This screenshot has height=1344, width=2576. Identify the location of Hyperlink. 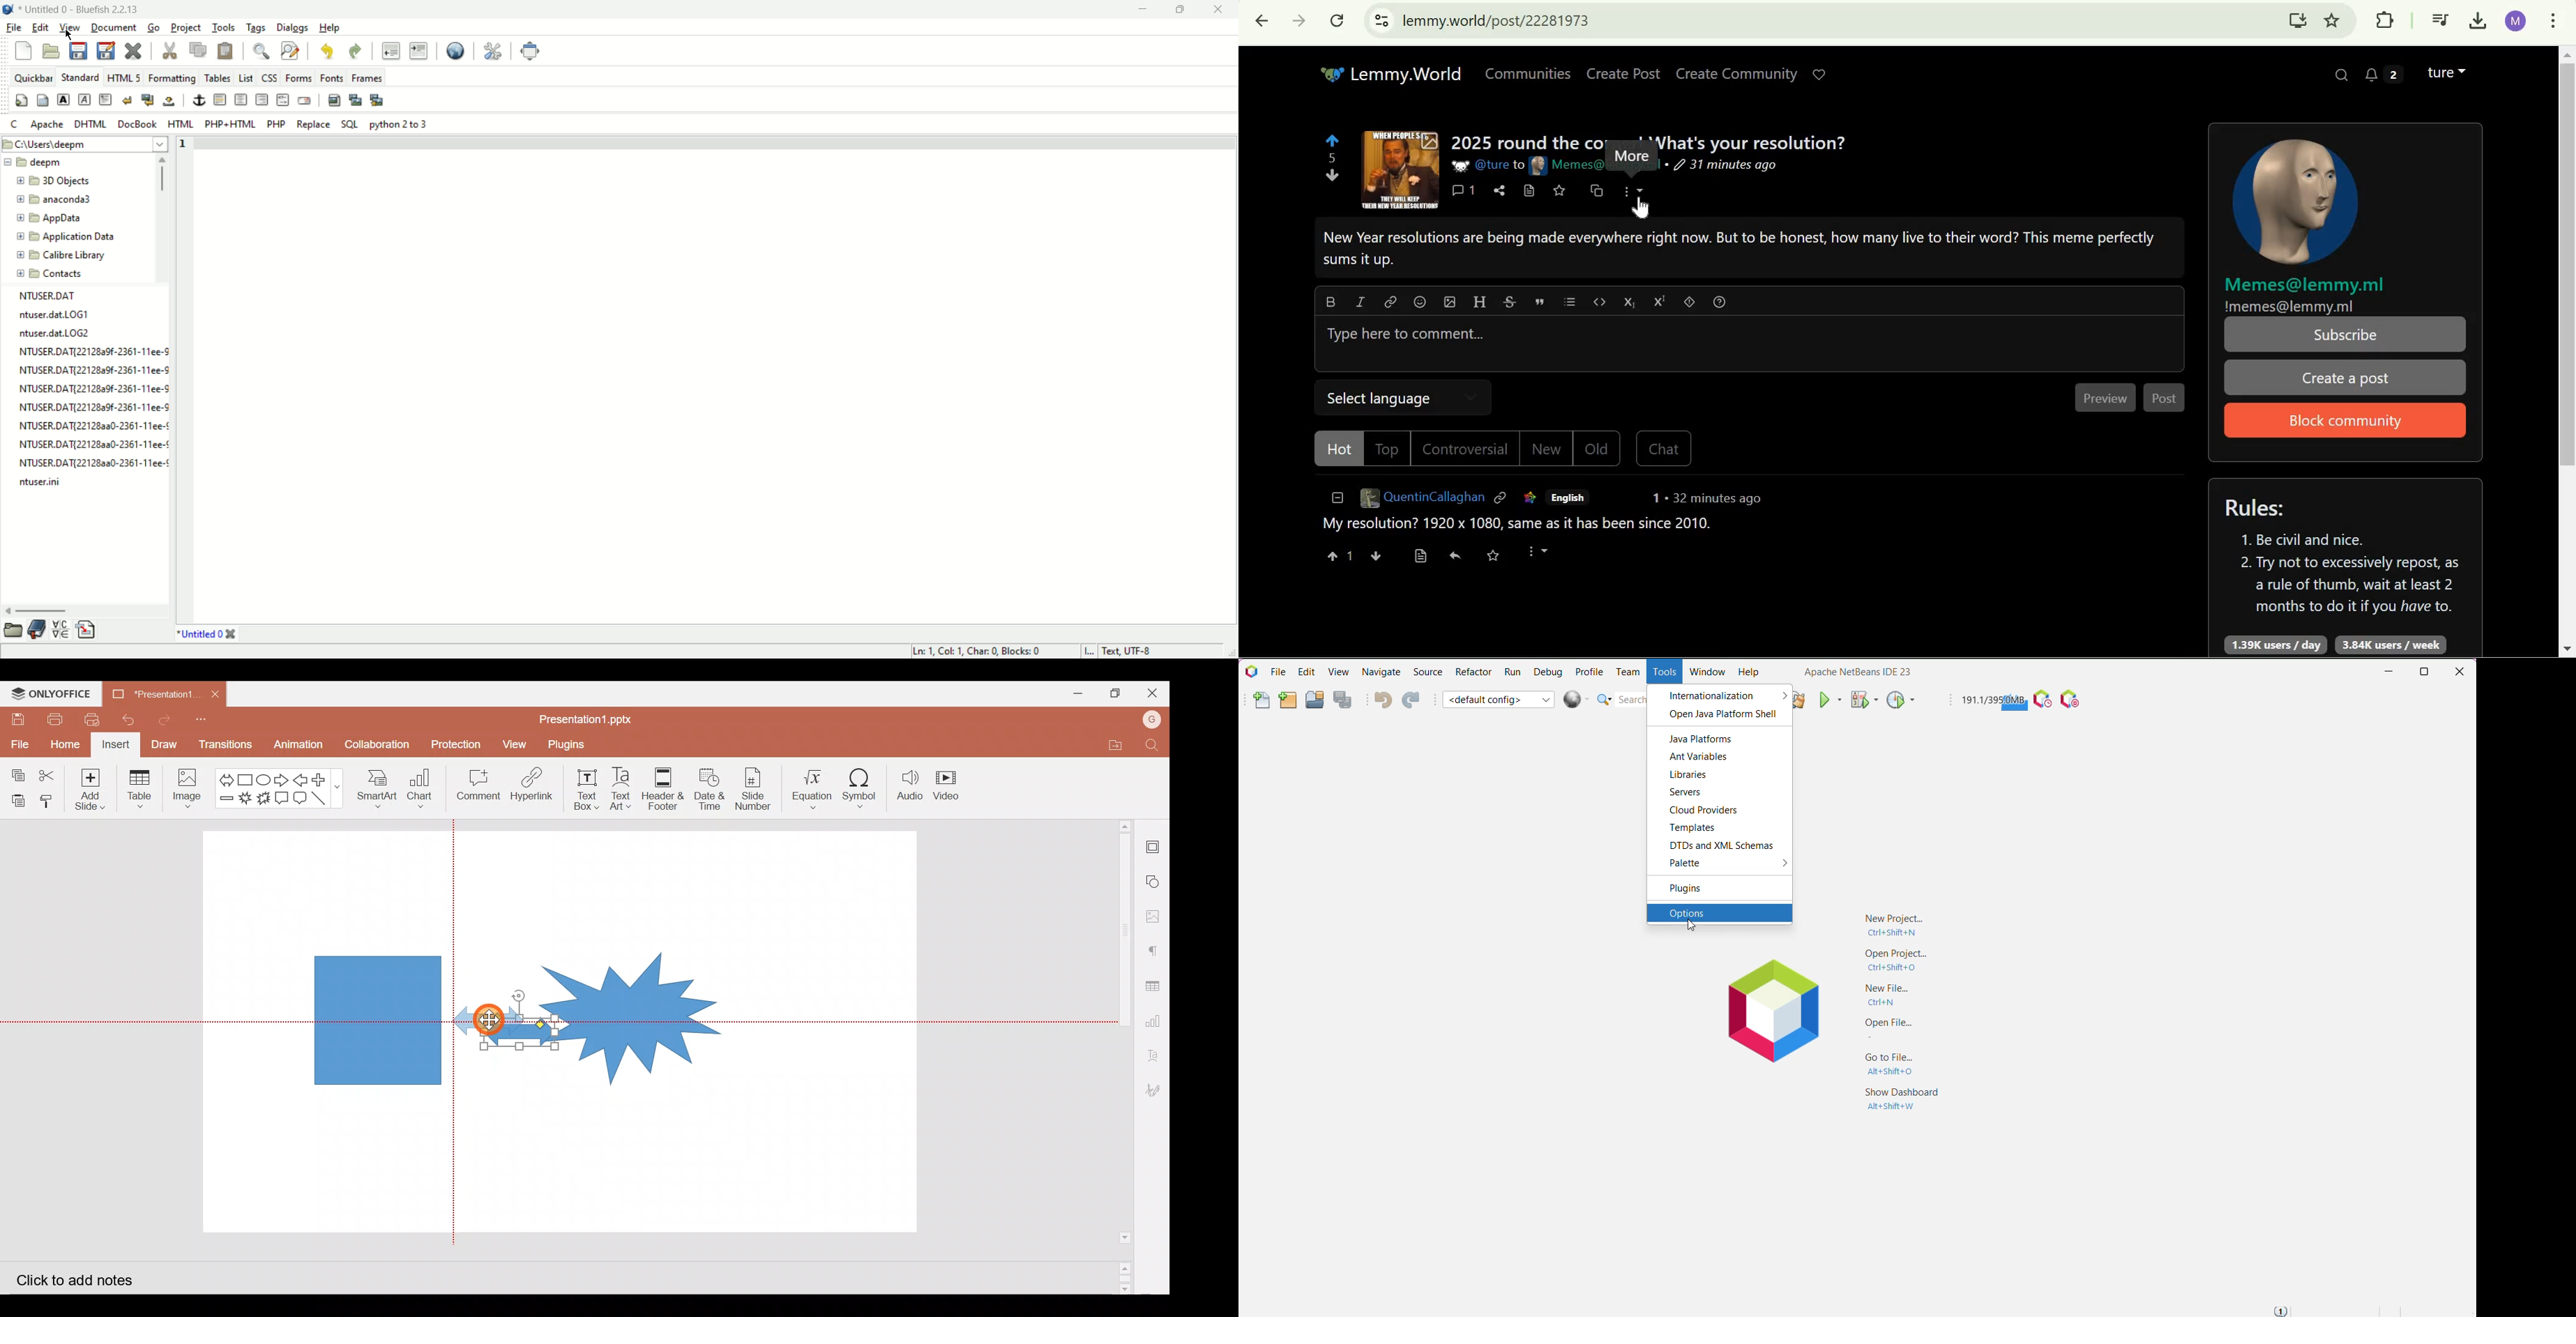
(535, 787).